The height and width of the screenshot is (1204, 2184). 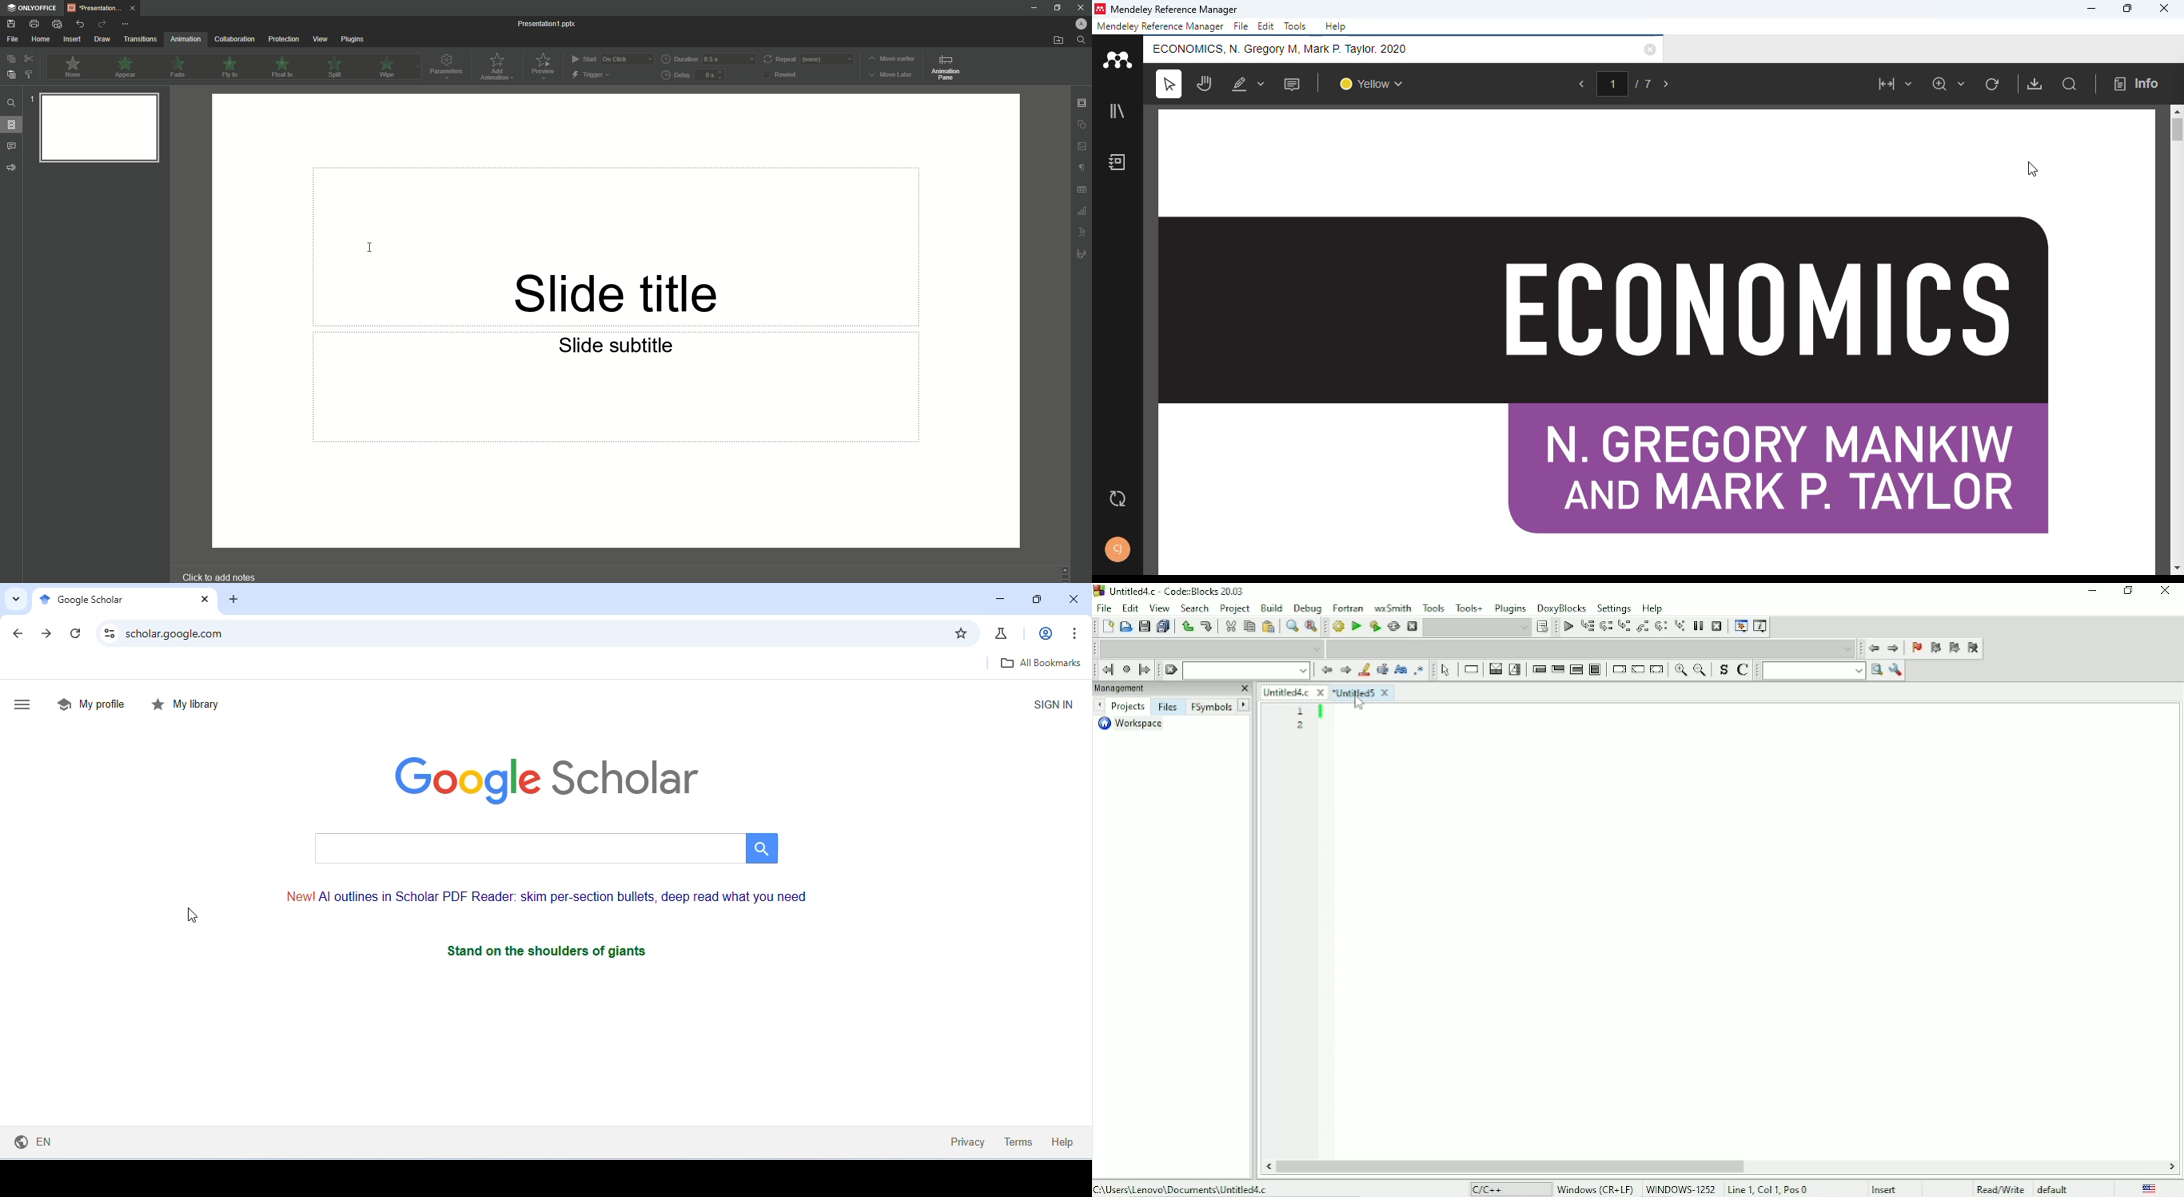 I want to click on tools, so click(x=1295, y=26).